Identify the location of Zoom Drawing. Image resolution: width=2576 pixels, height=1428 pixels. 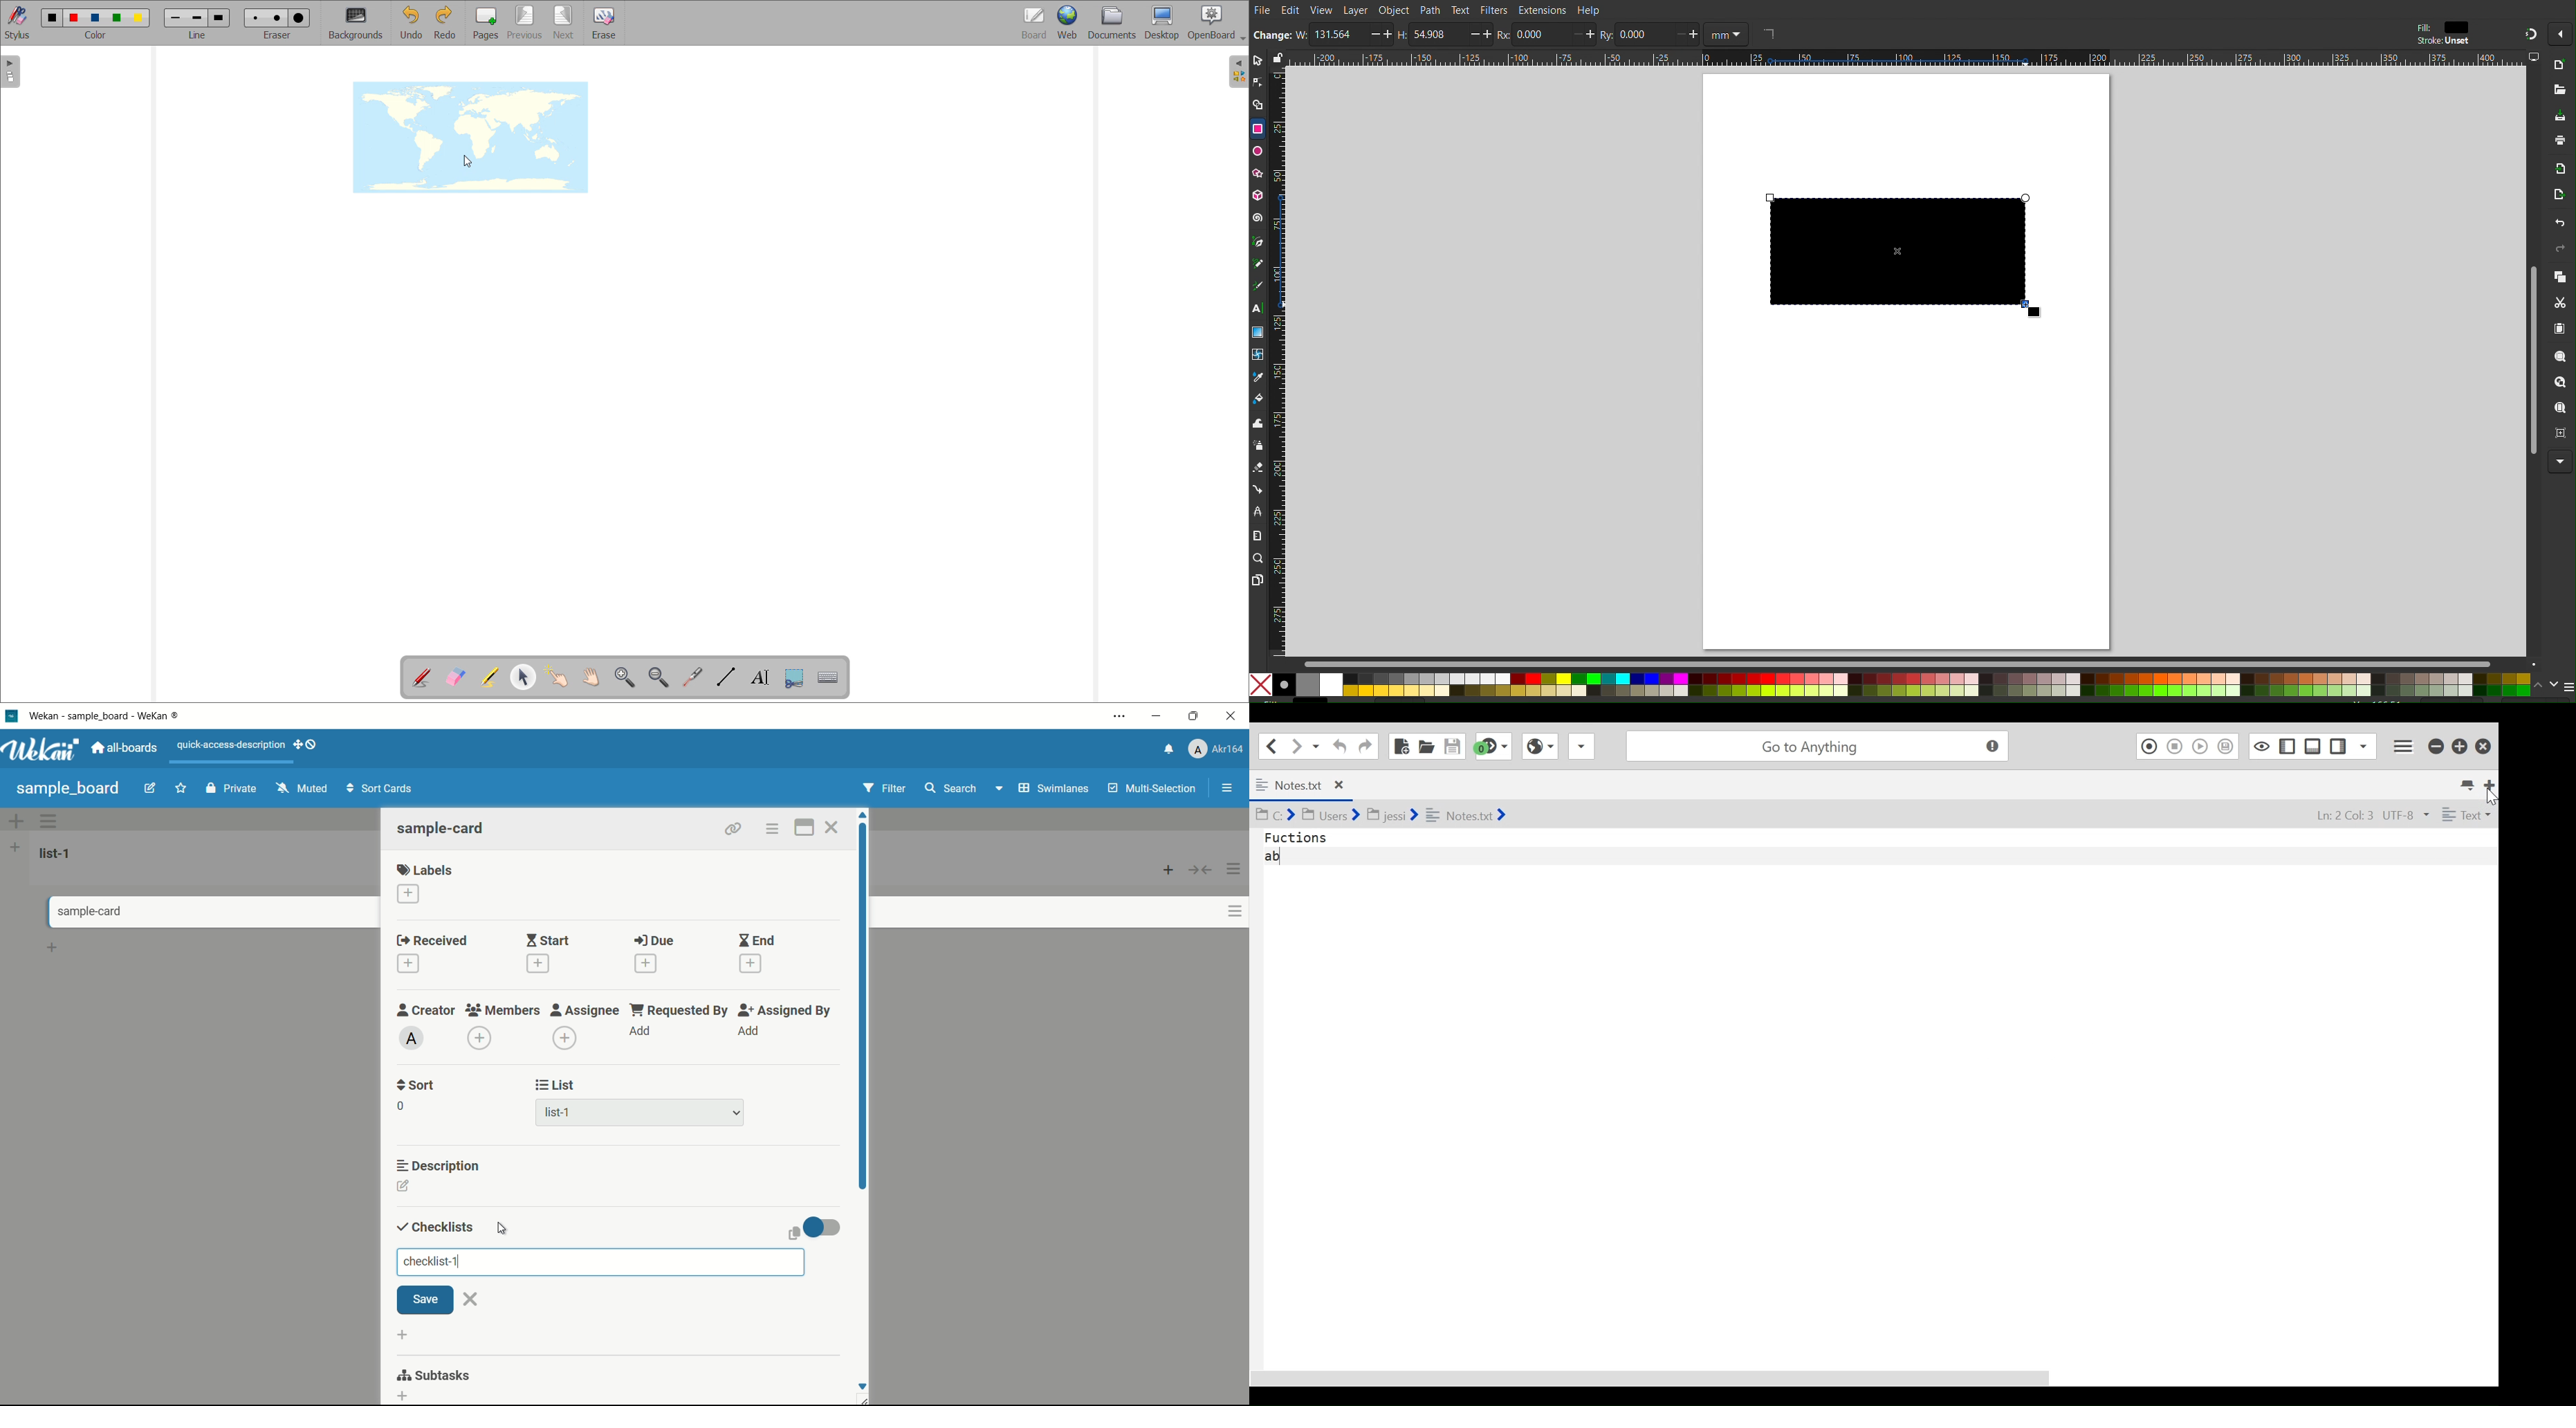
(2562, 385).